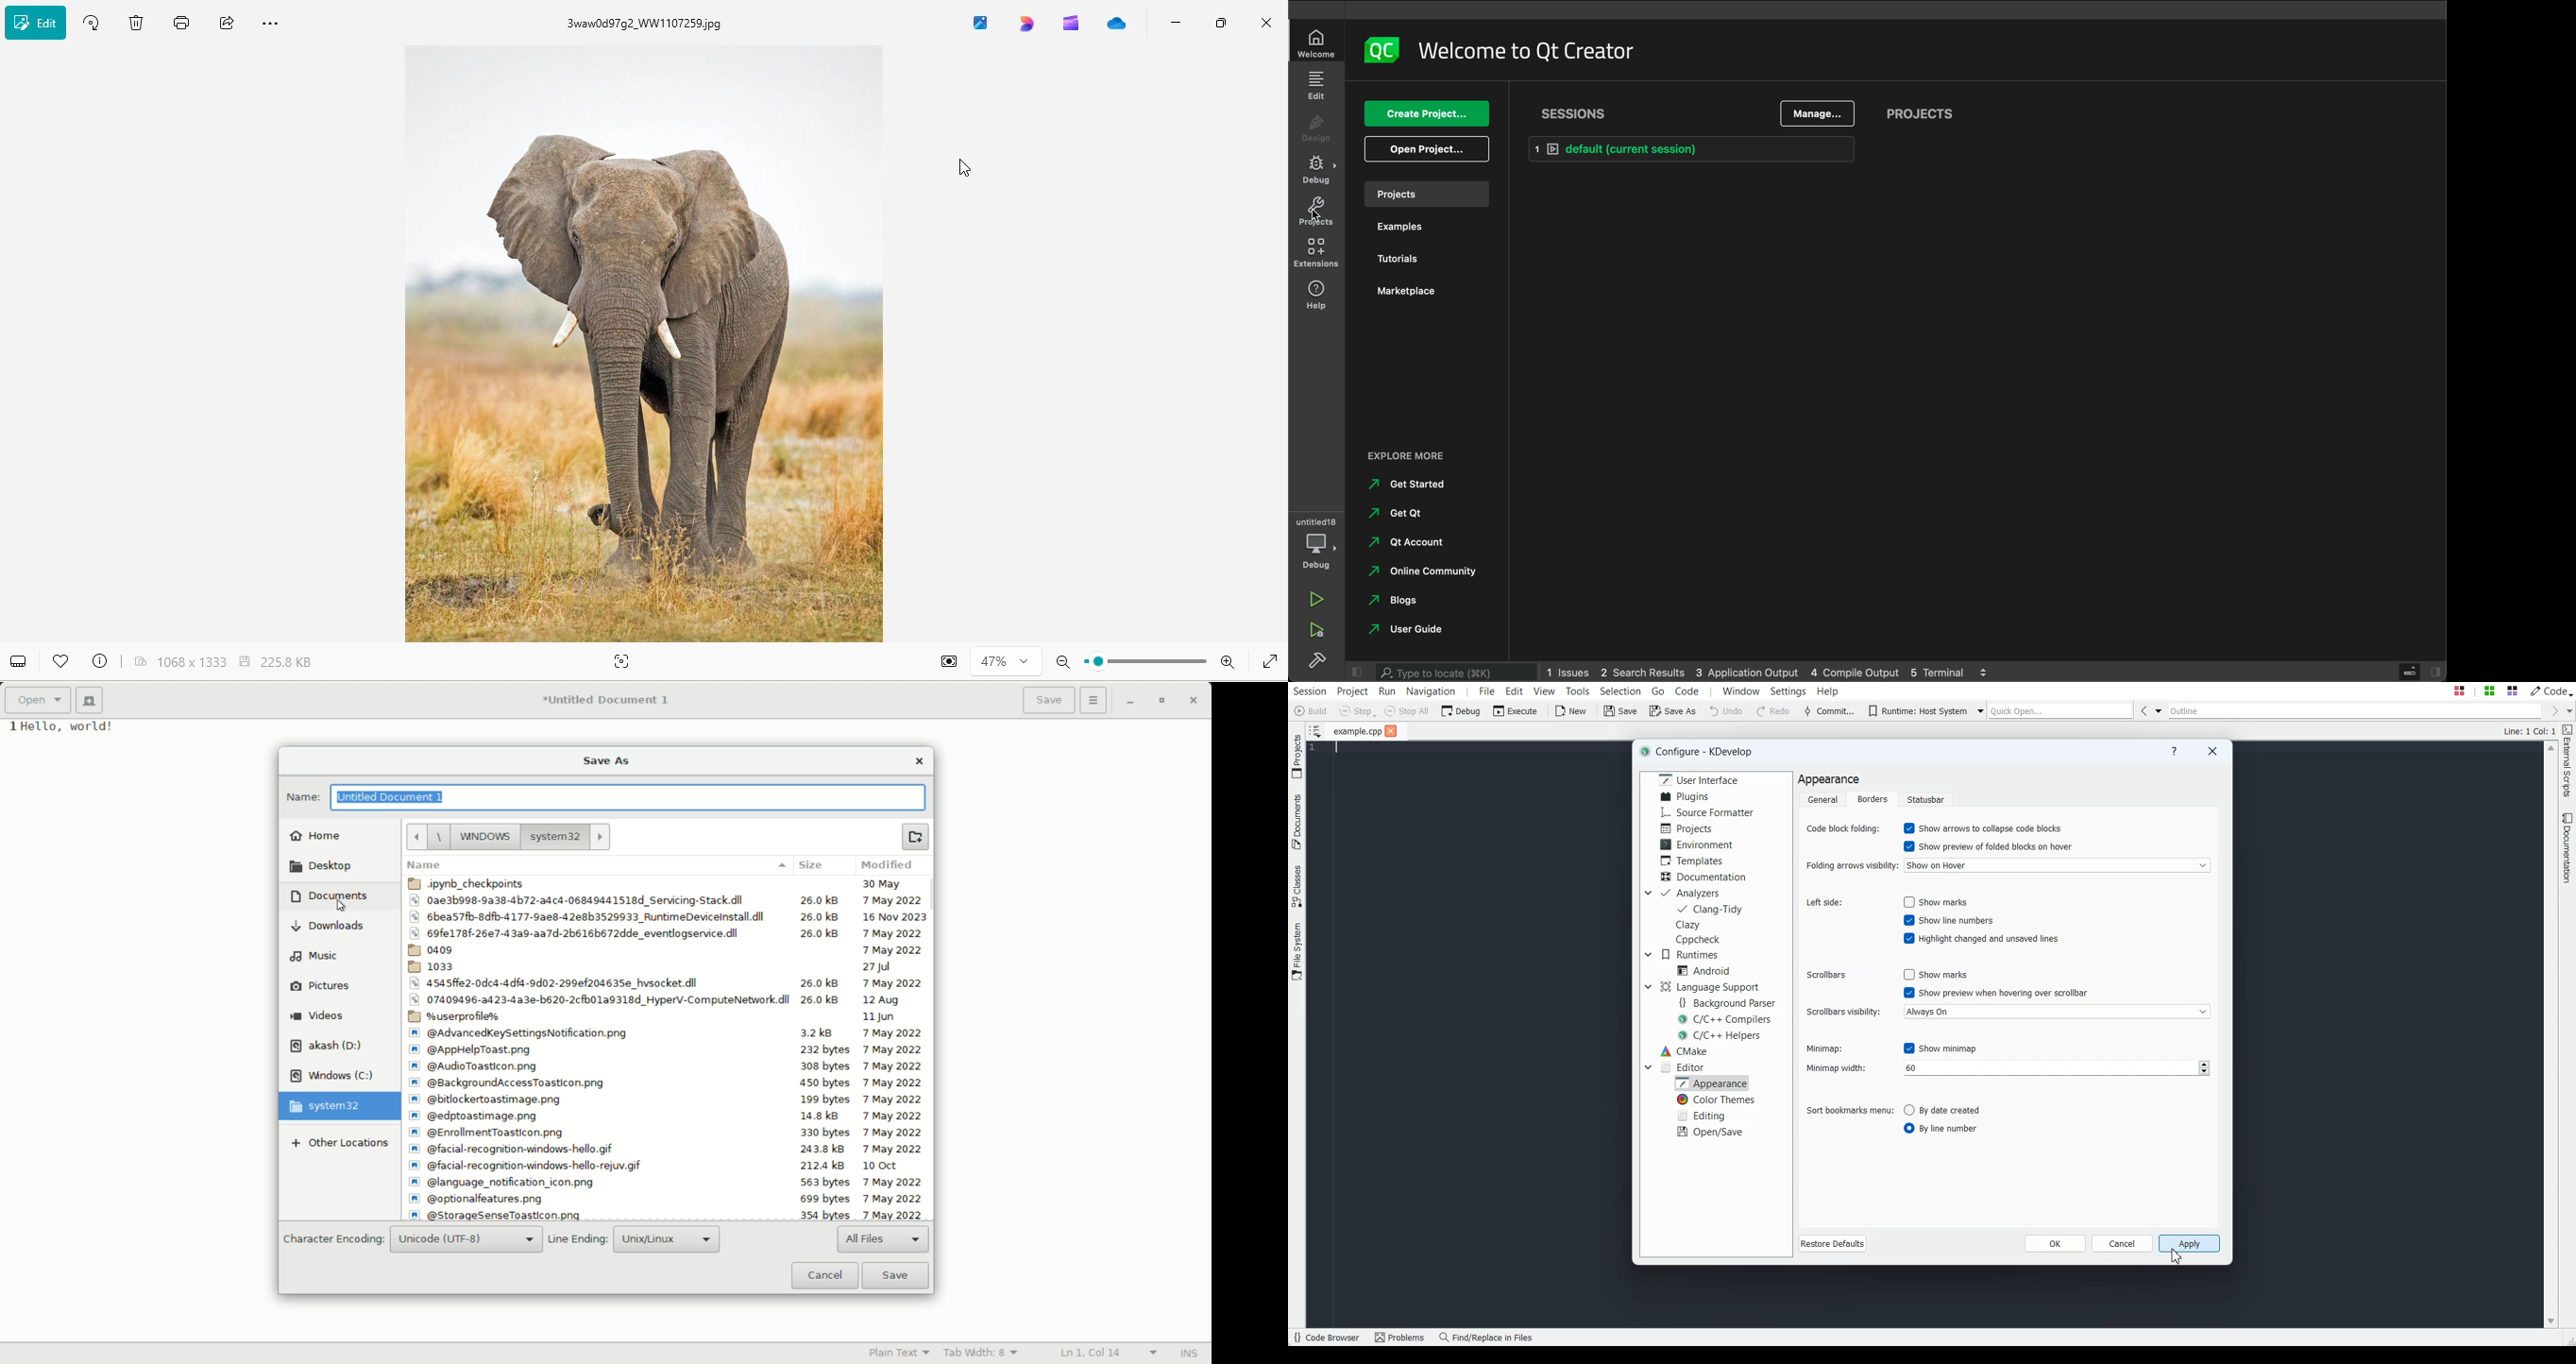  What do you see at coordinates (96, 22) in the screenshot?
I see `rotate` at bounding box center [96, 22].